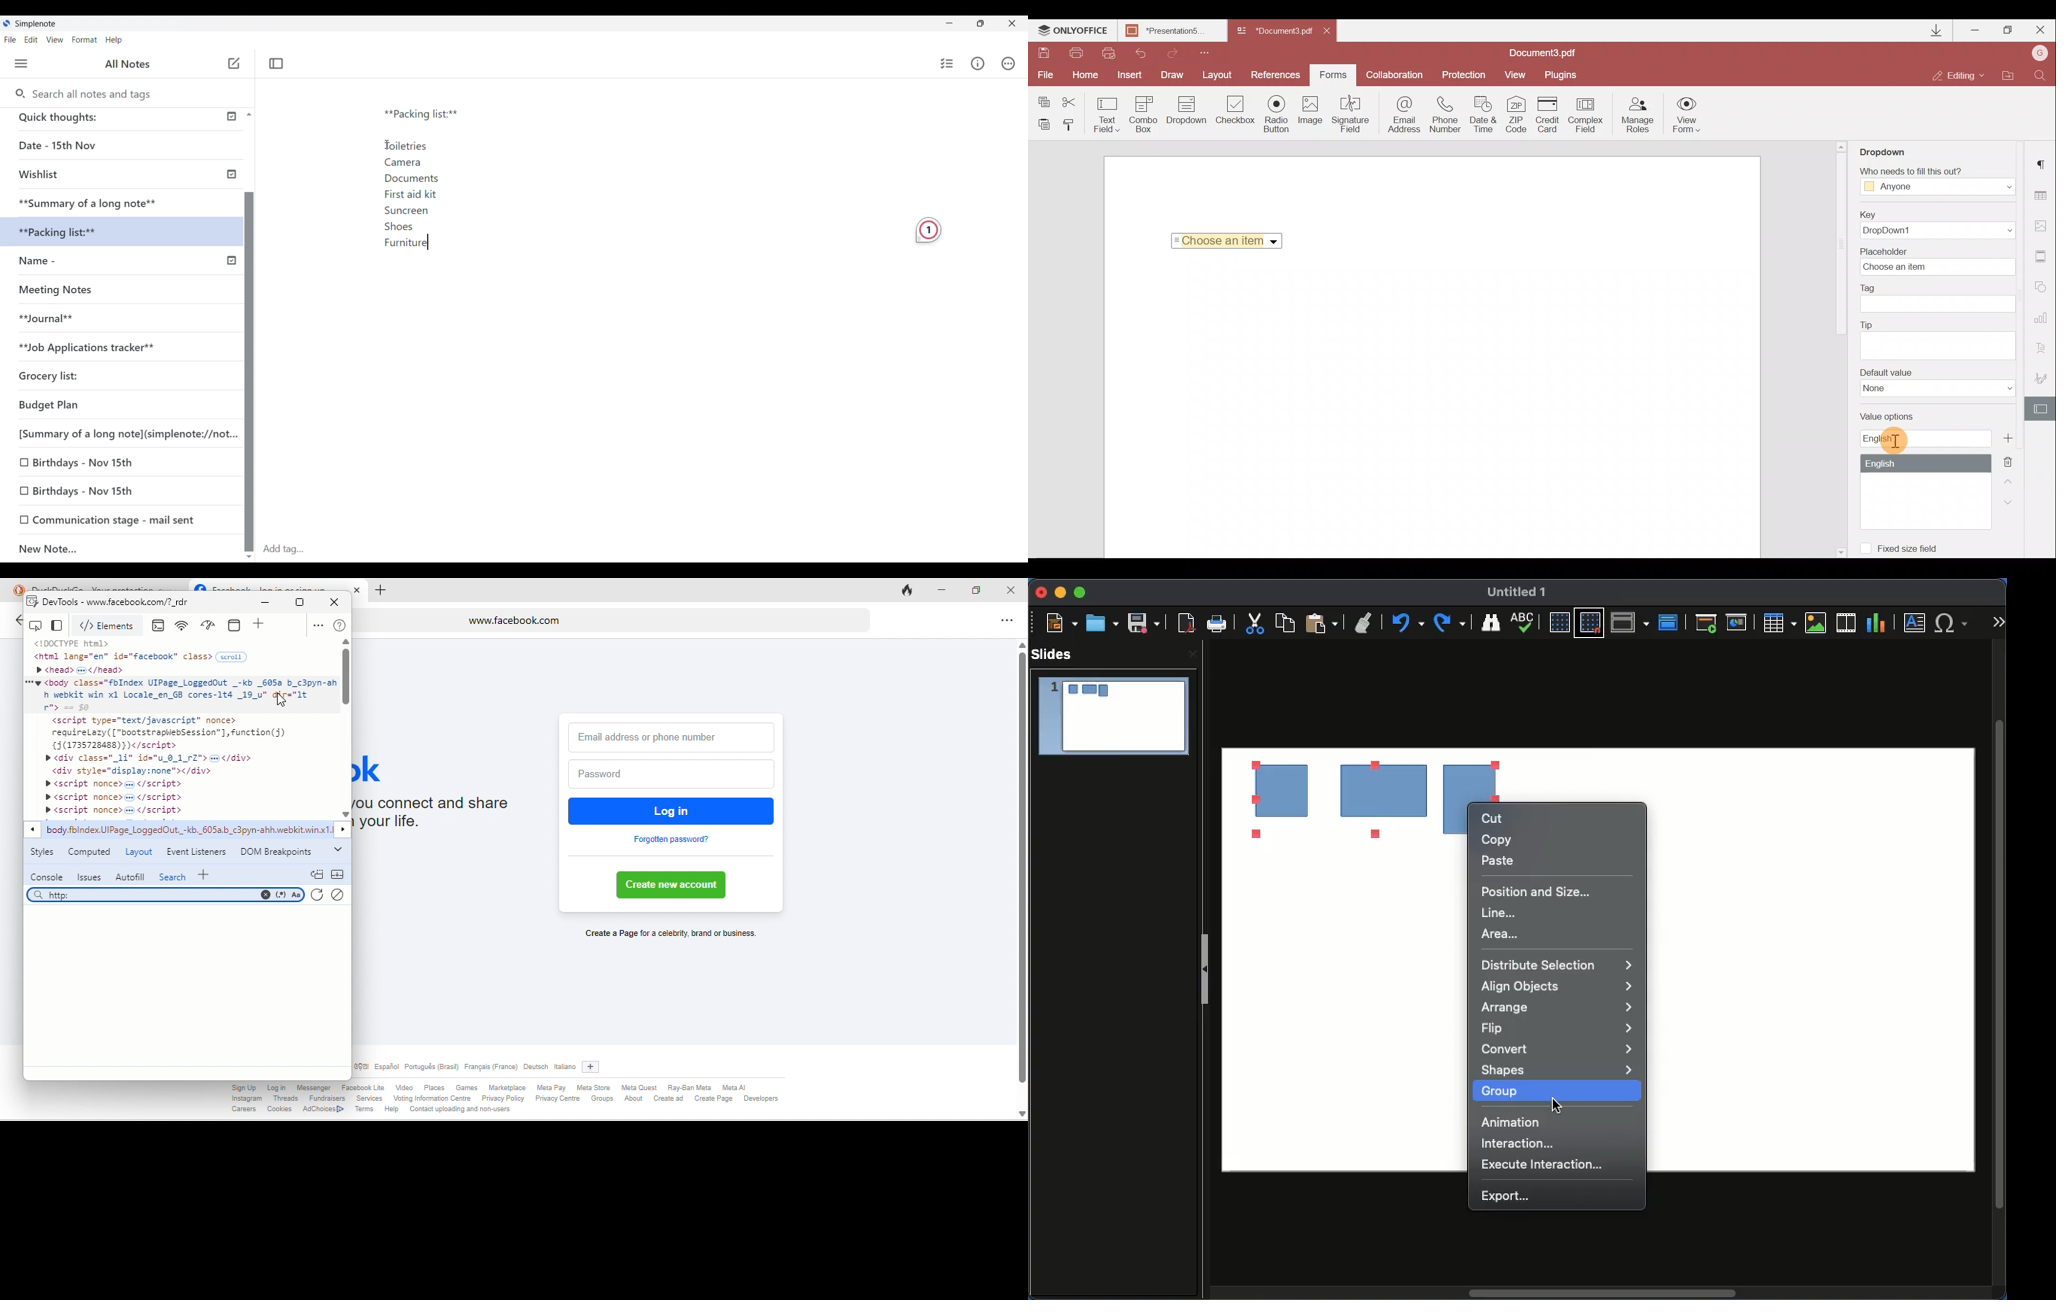 The image size is (2072, 1316). Describe the element at coordinates (1521, 593) in the screenshot. I see `Name` at that location.